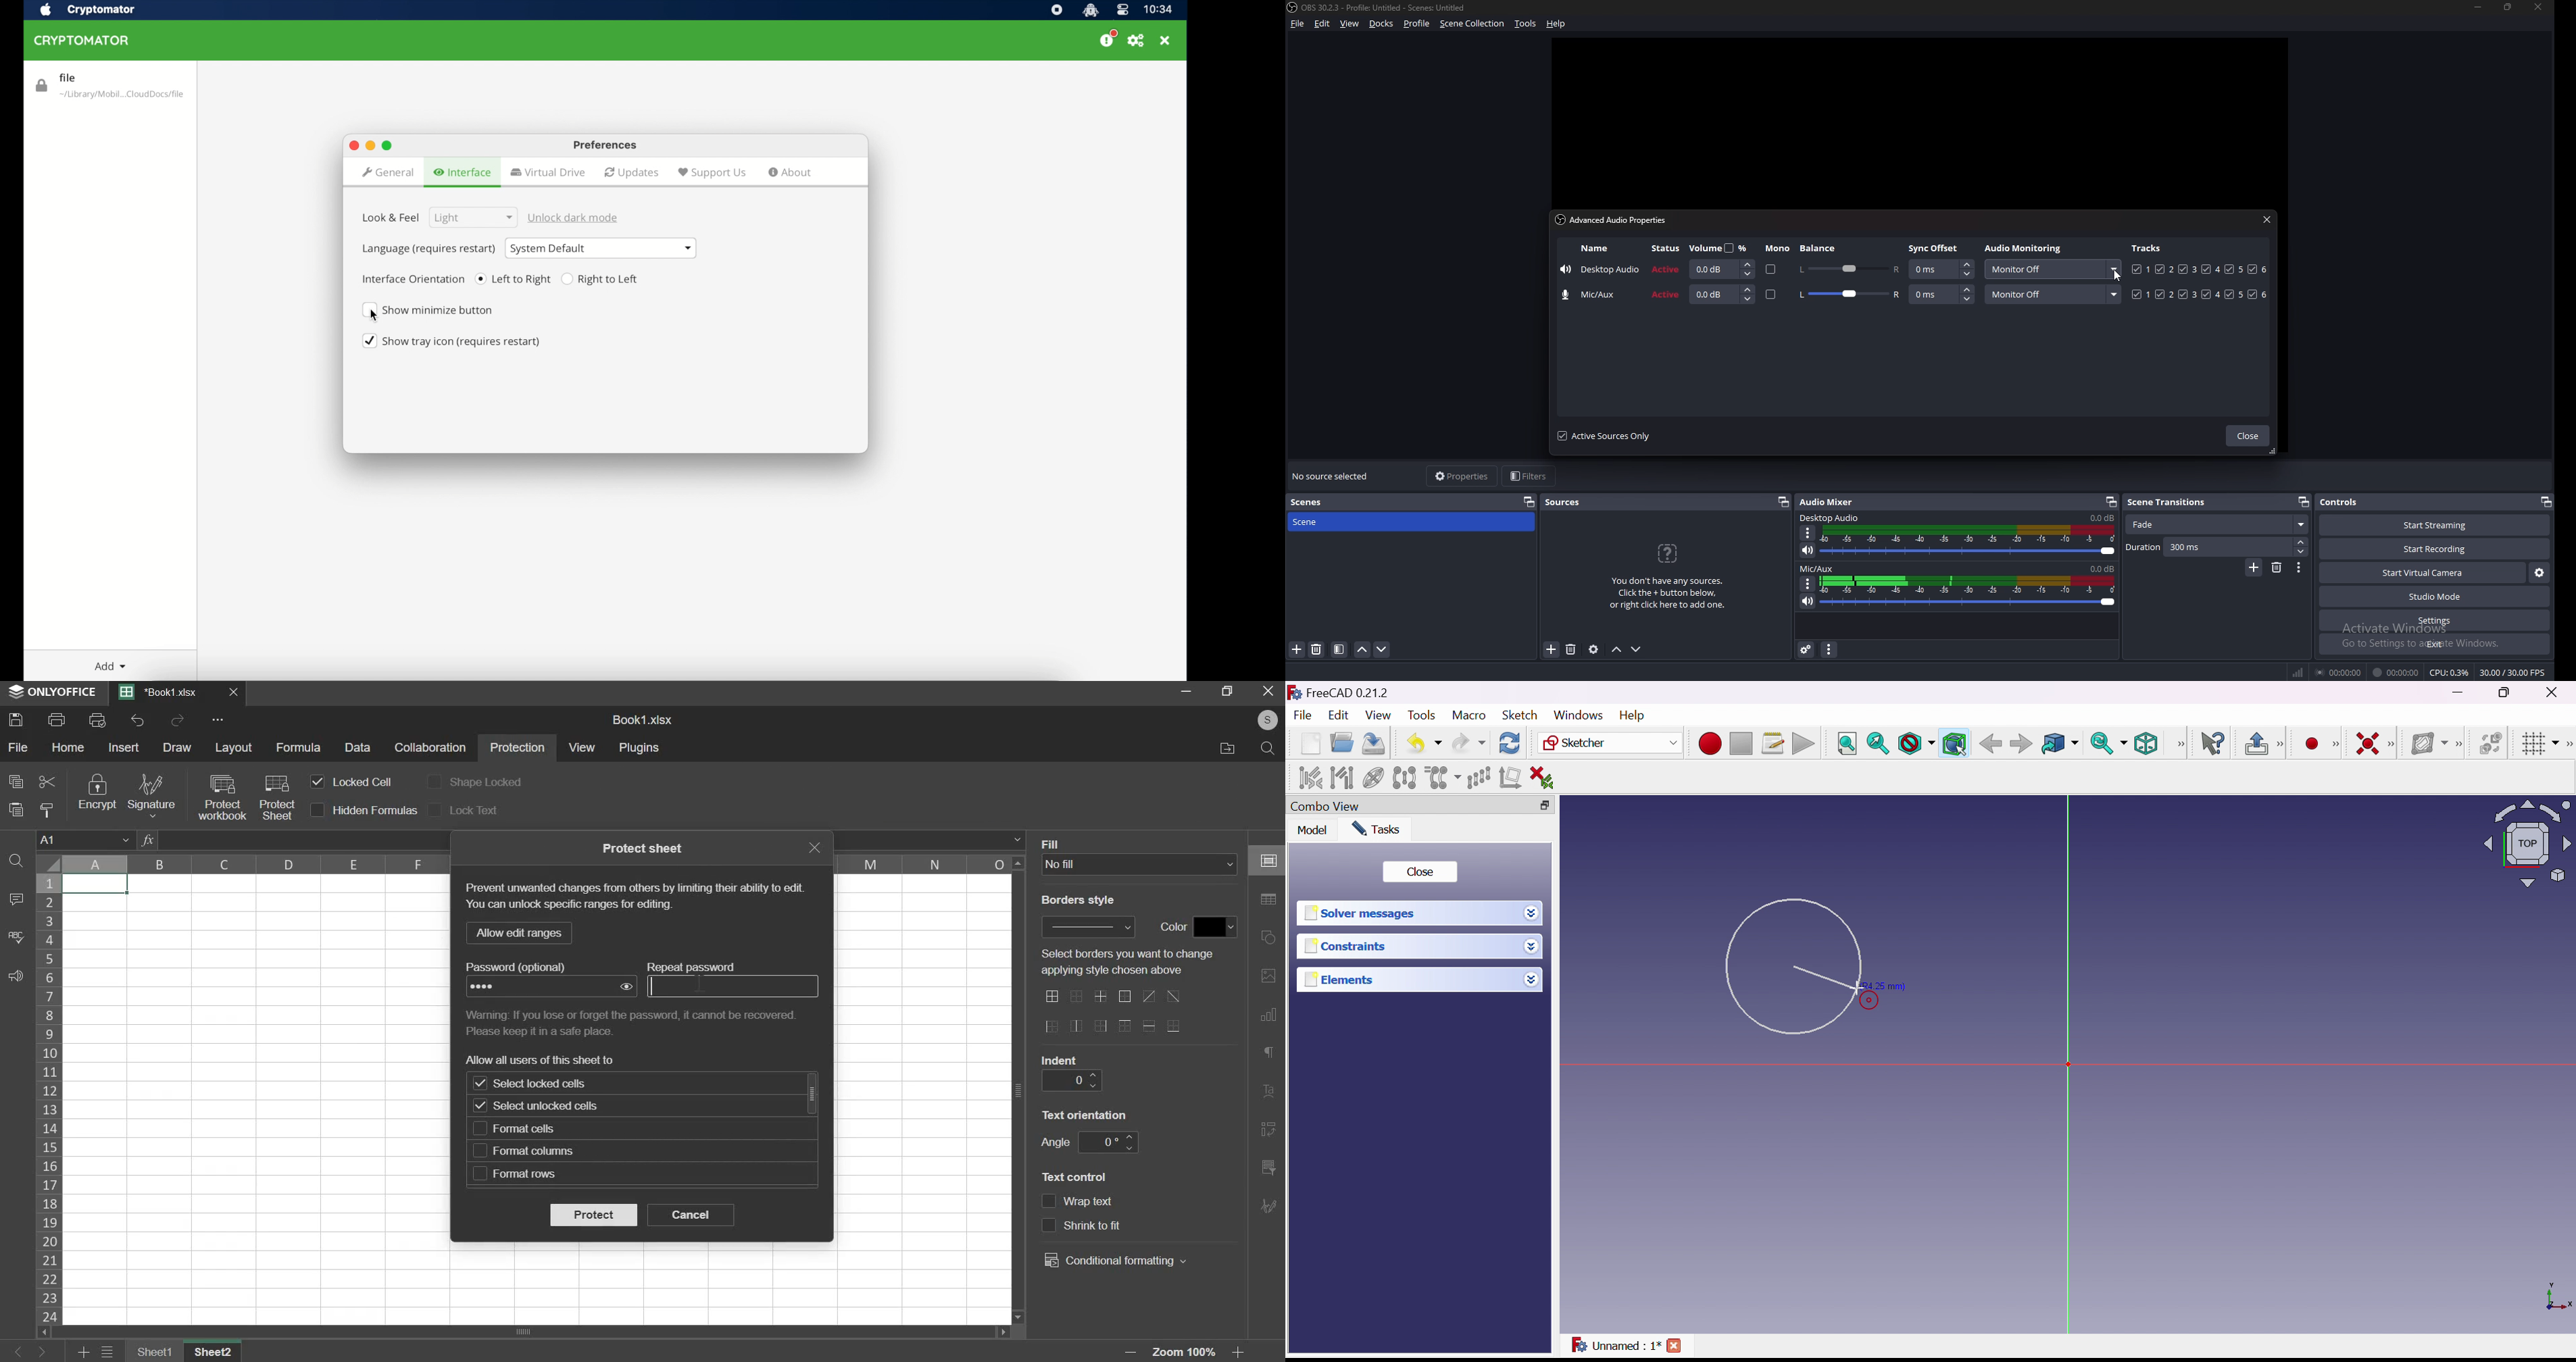 The height and width of the screenshot is (1372, 2576). I want to click on Macro, so click(1469, 715).